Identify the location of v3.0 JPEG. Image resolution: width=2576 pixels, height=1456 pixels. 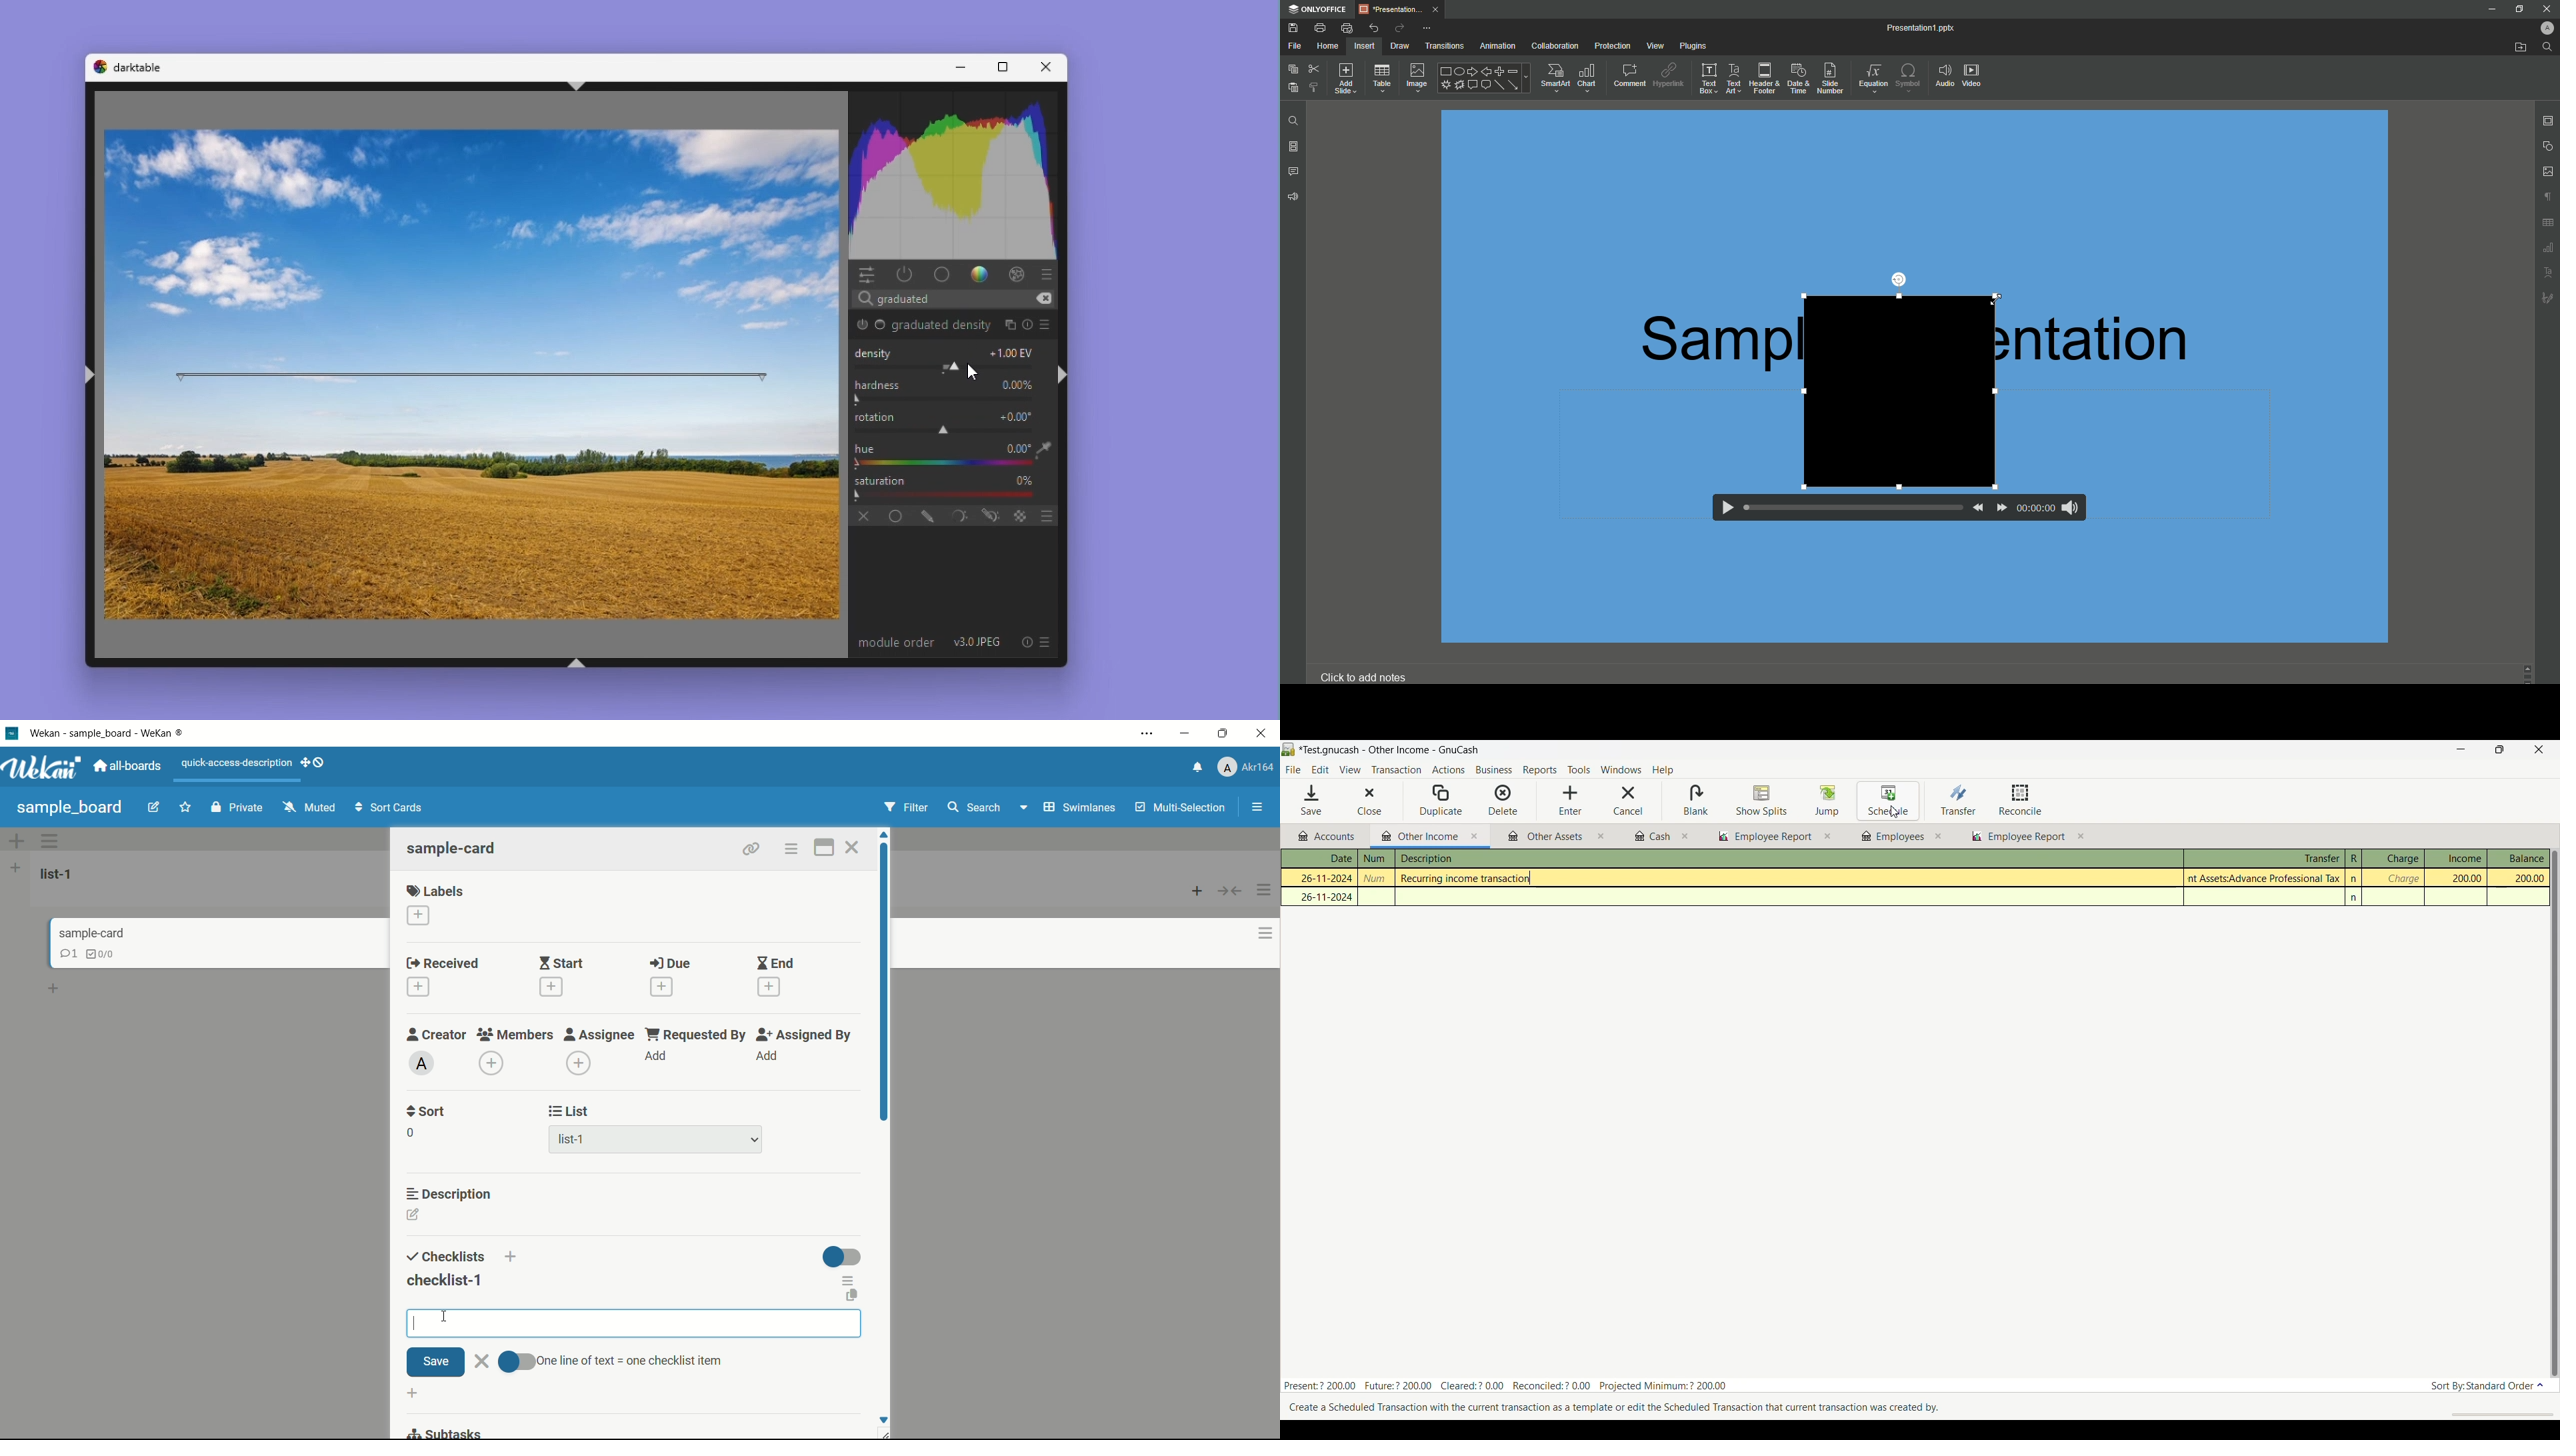
(979, 643).